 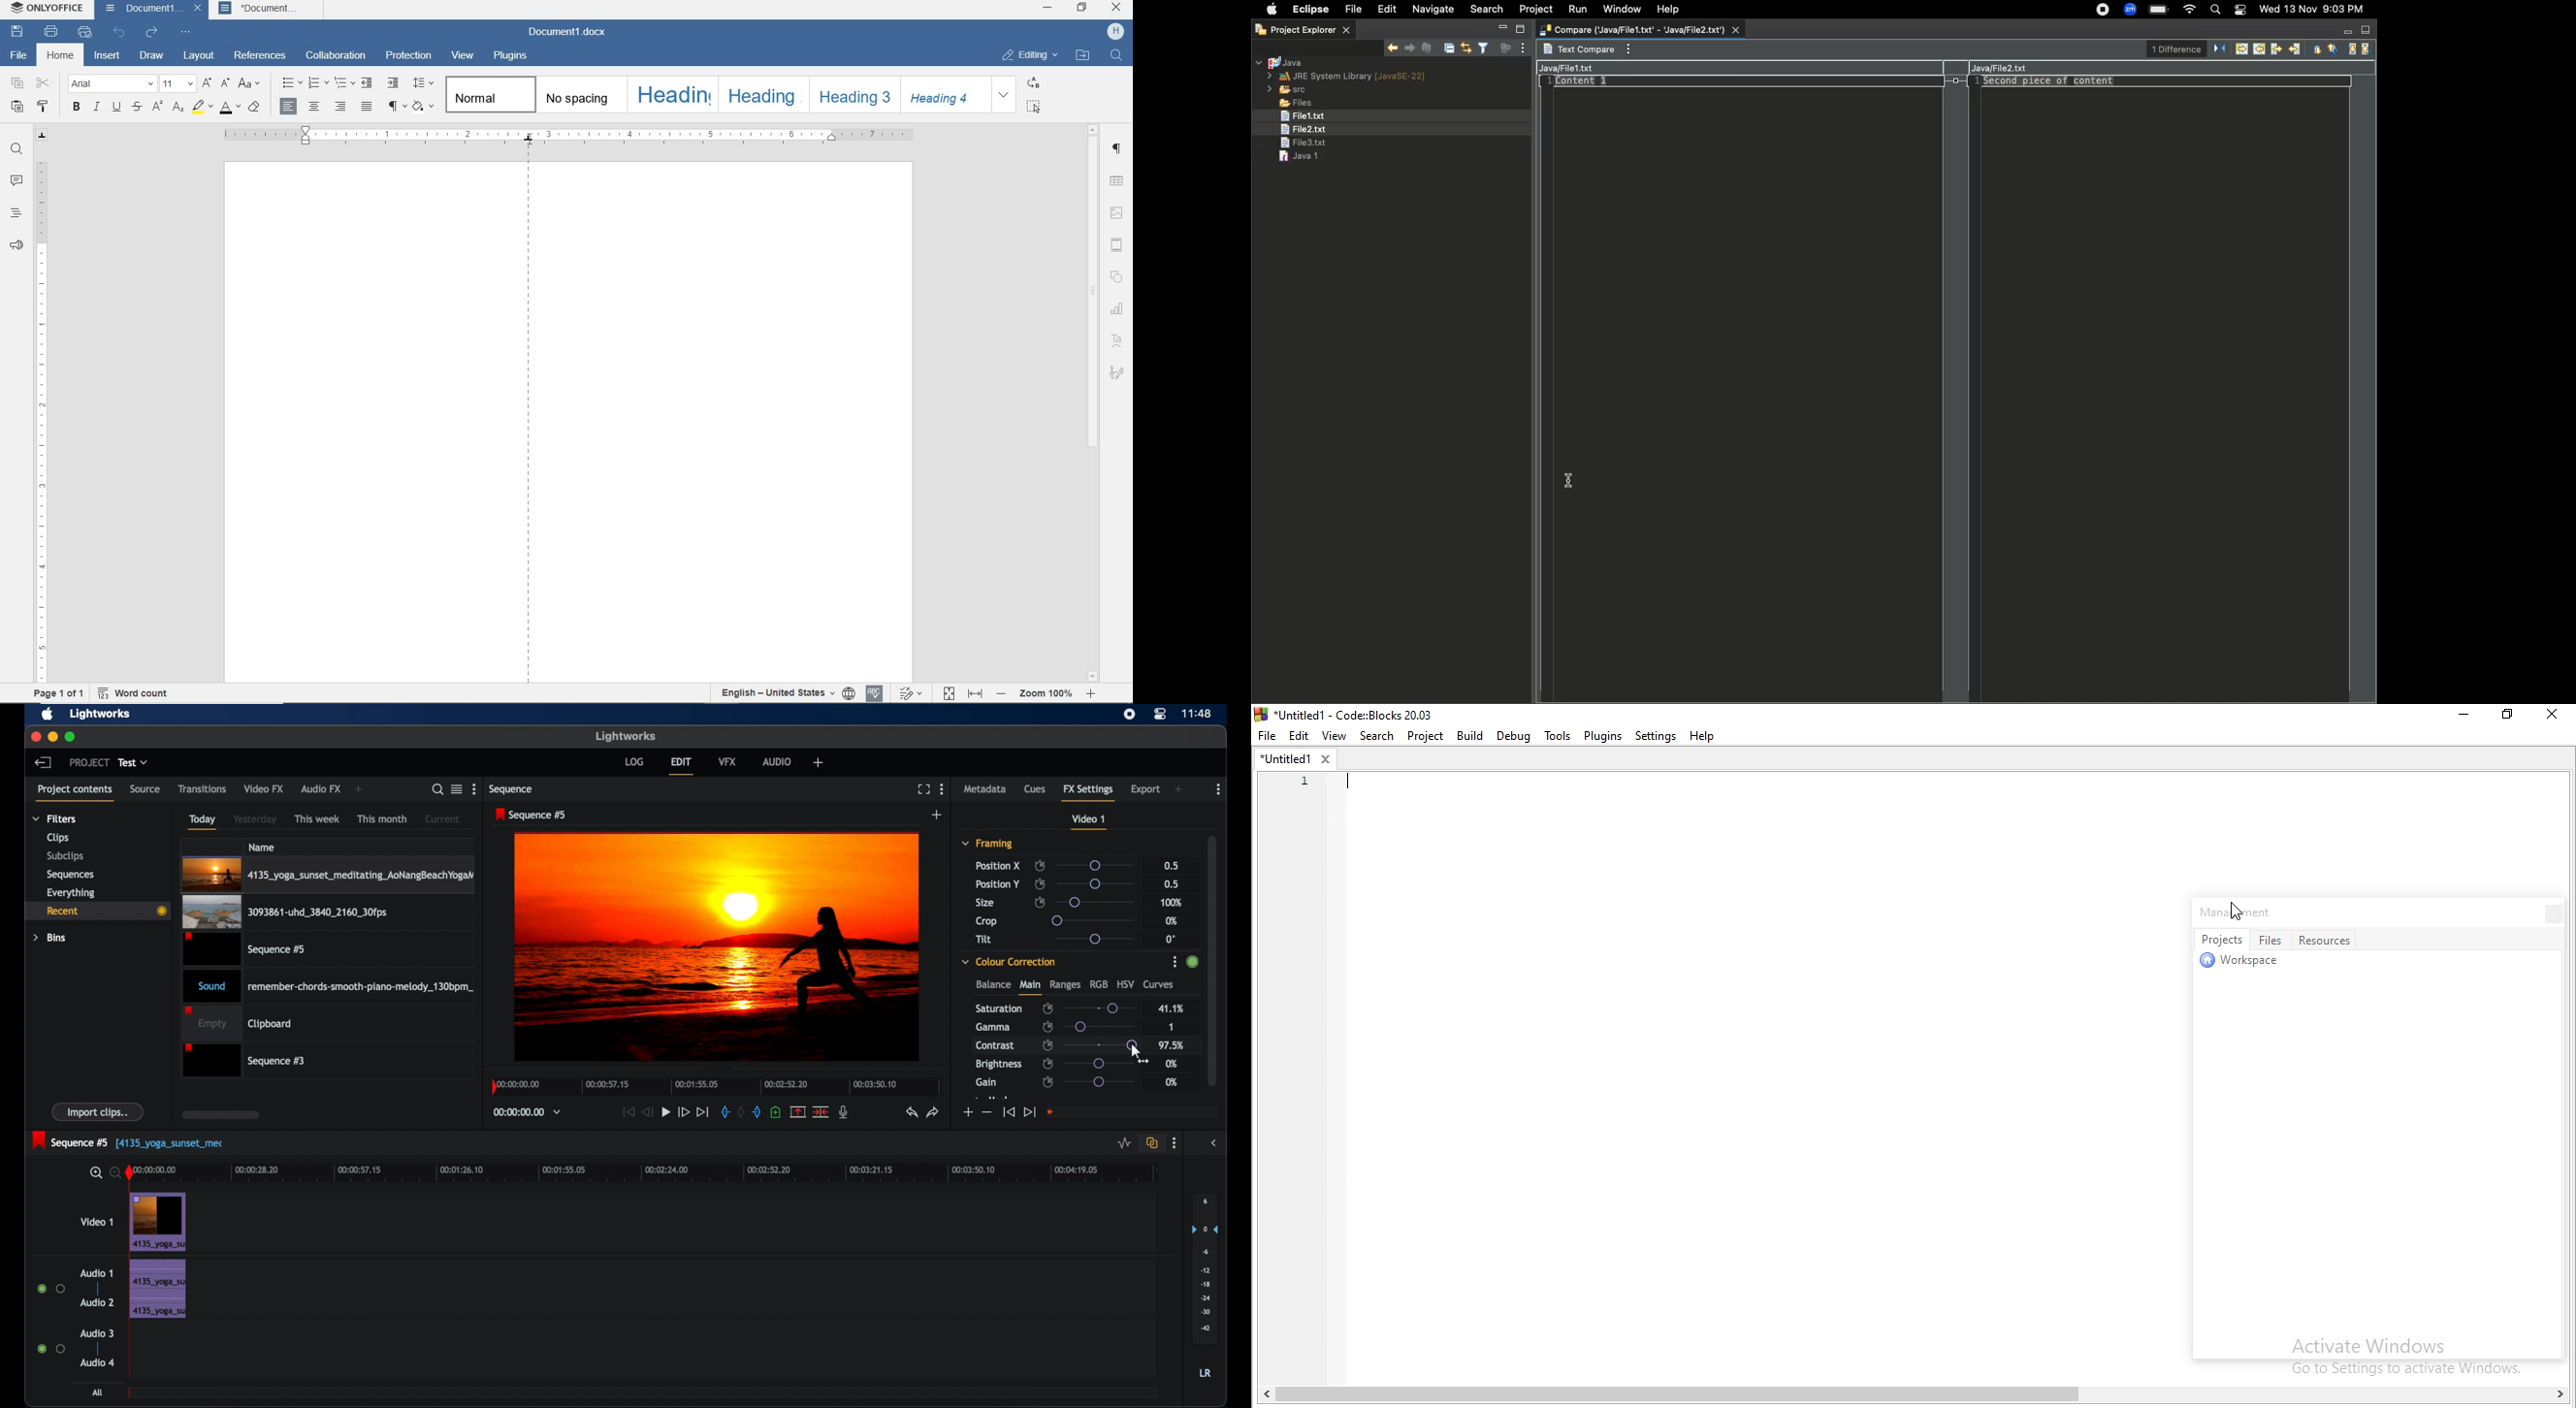 I want to click on Close, so click(x=2550, y=717).